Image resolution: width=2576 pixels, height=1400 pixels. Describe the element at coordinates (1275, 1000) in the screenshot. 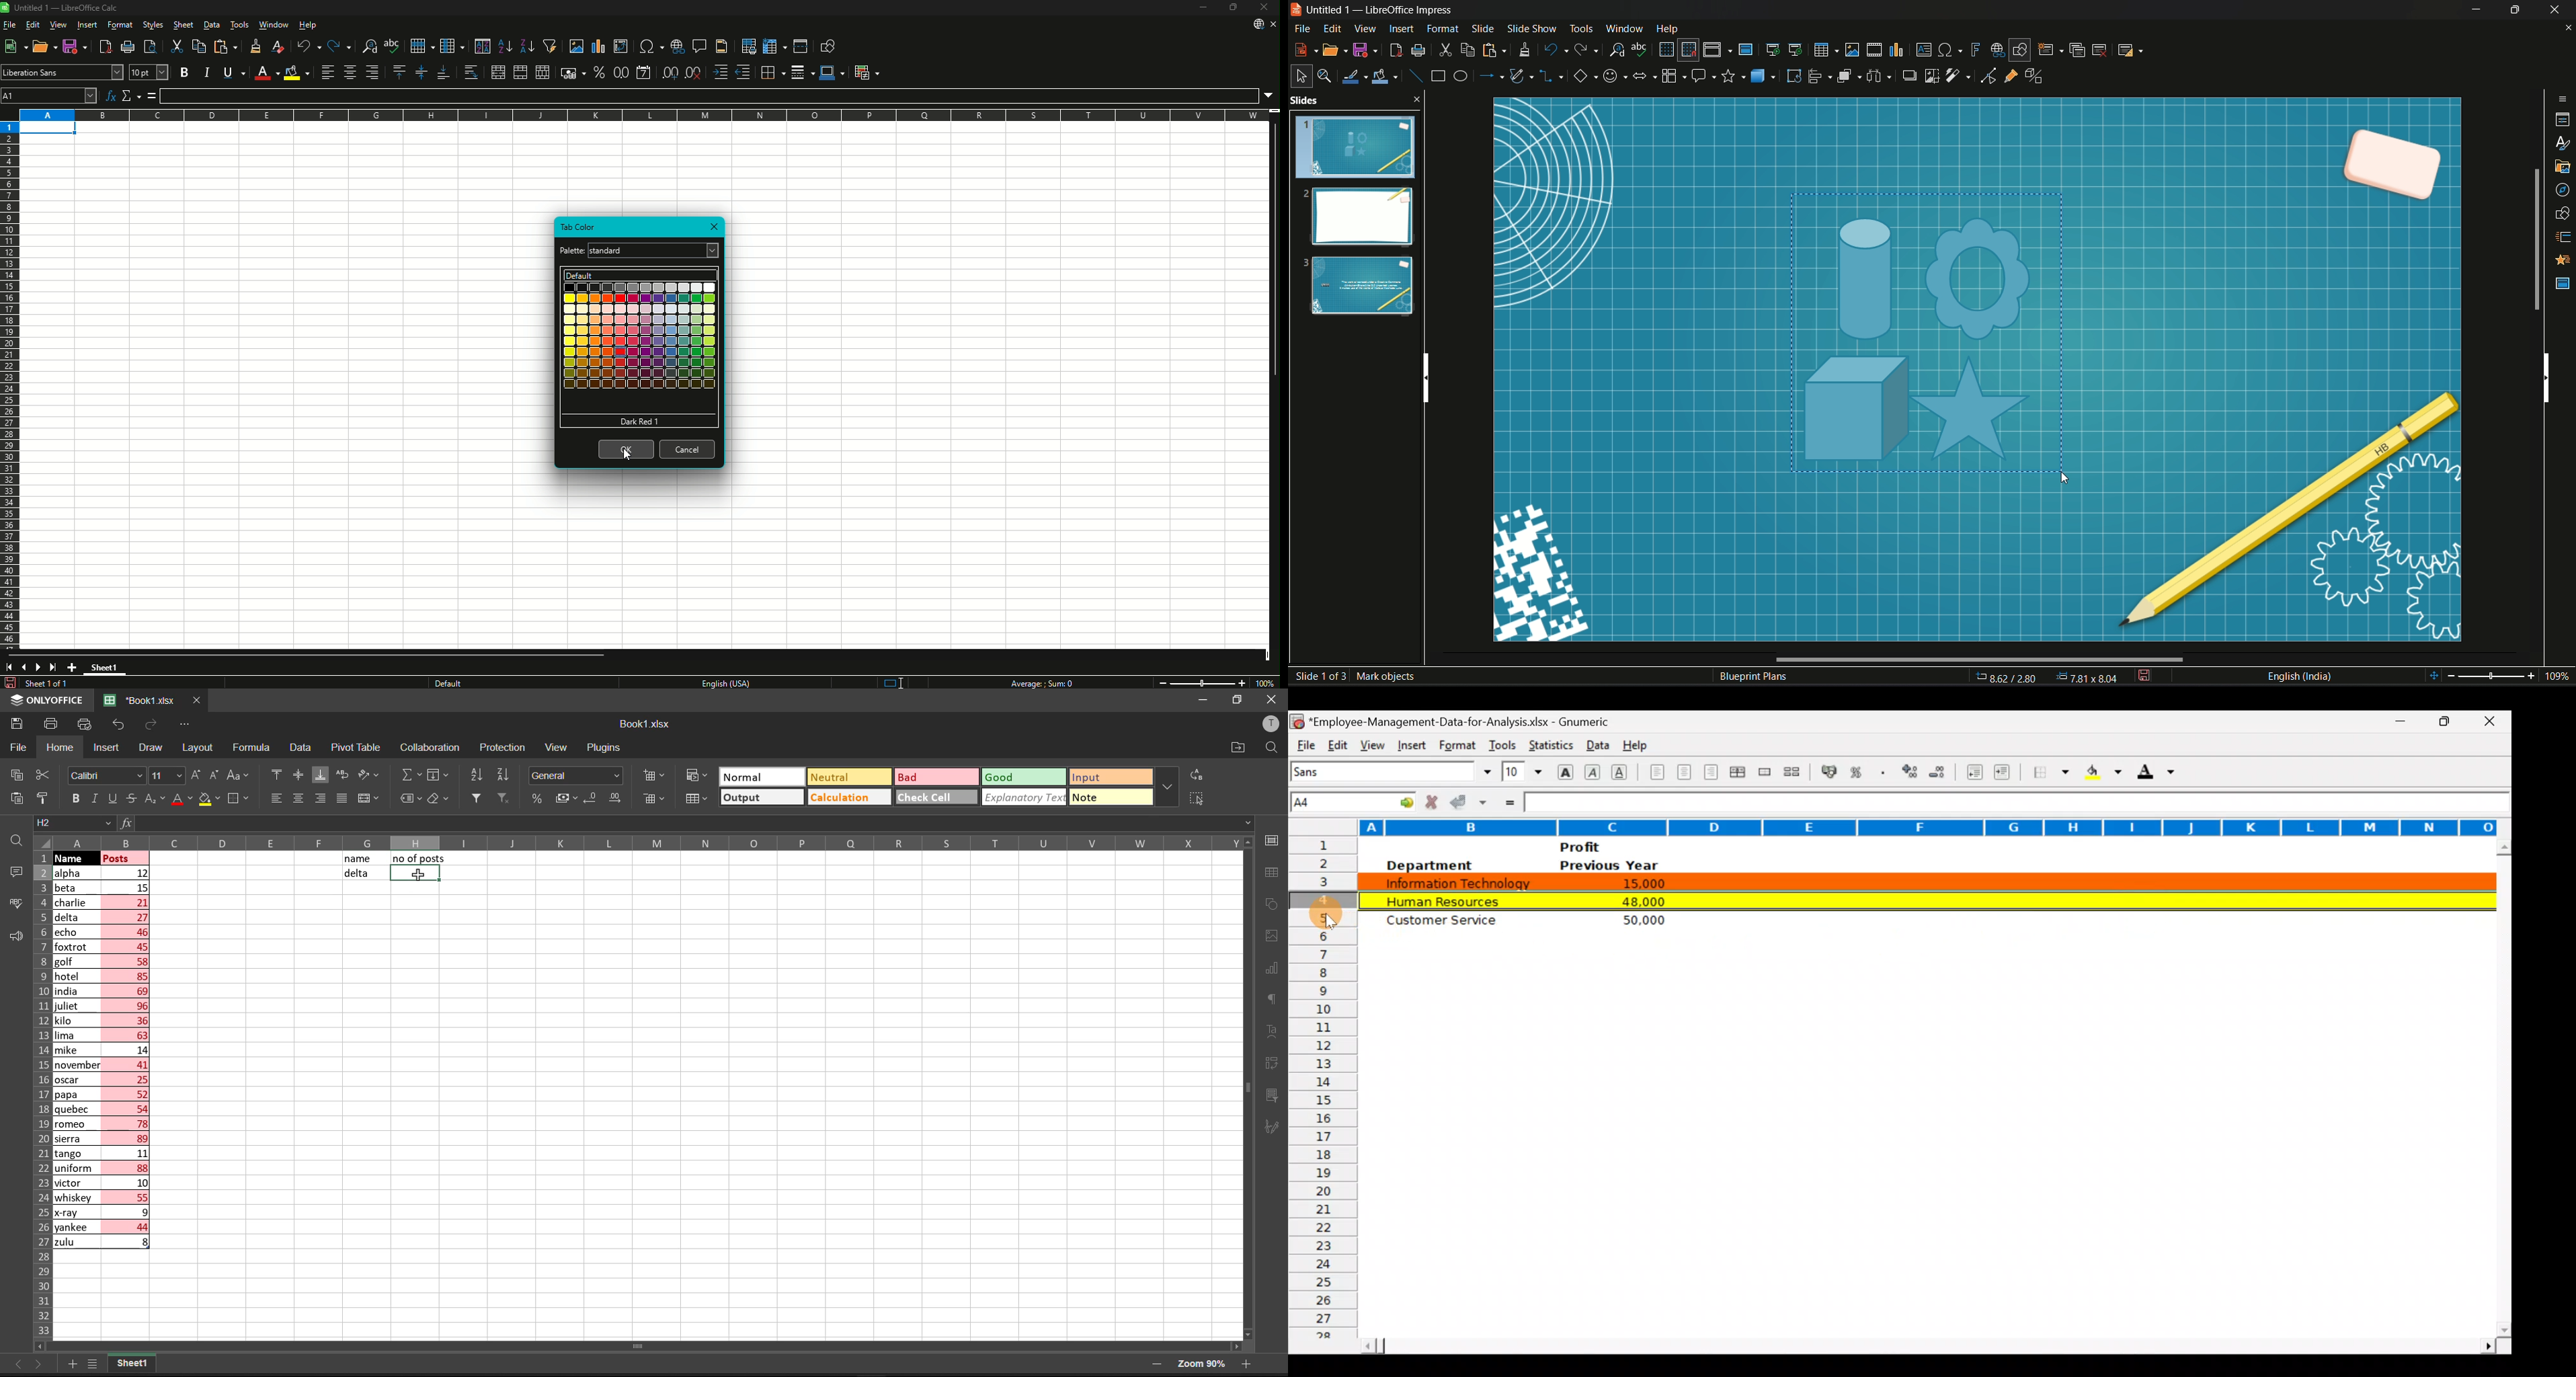

I see `paragraph settings` at that location.